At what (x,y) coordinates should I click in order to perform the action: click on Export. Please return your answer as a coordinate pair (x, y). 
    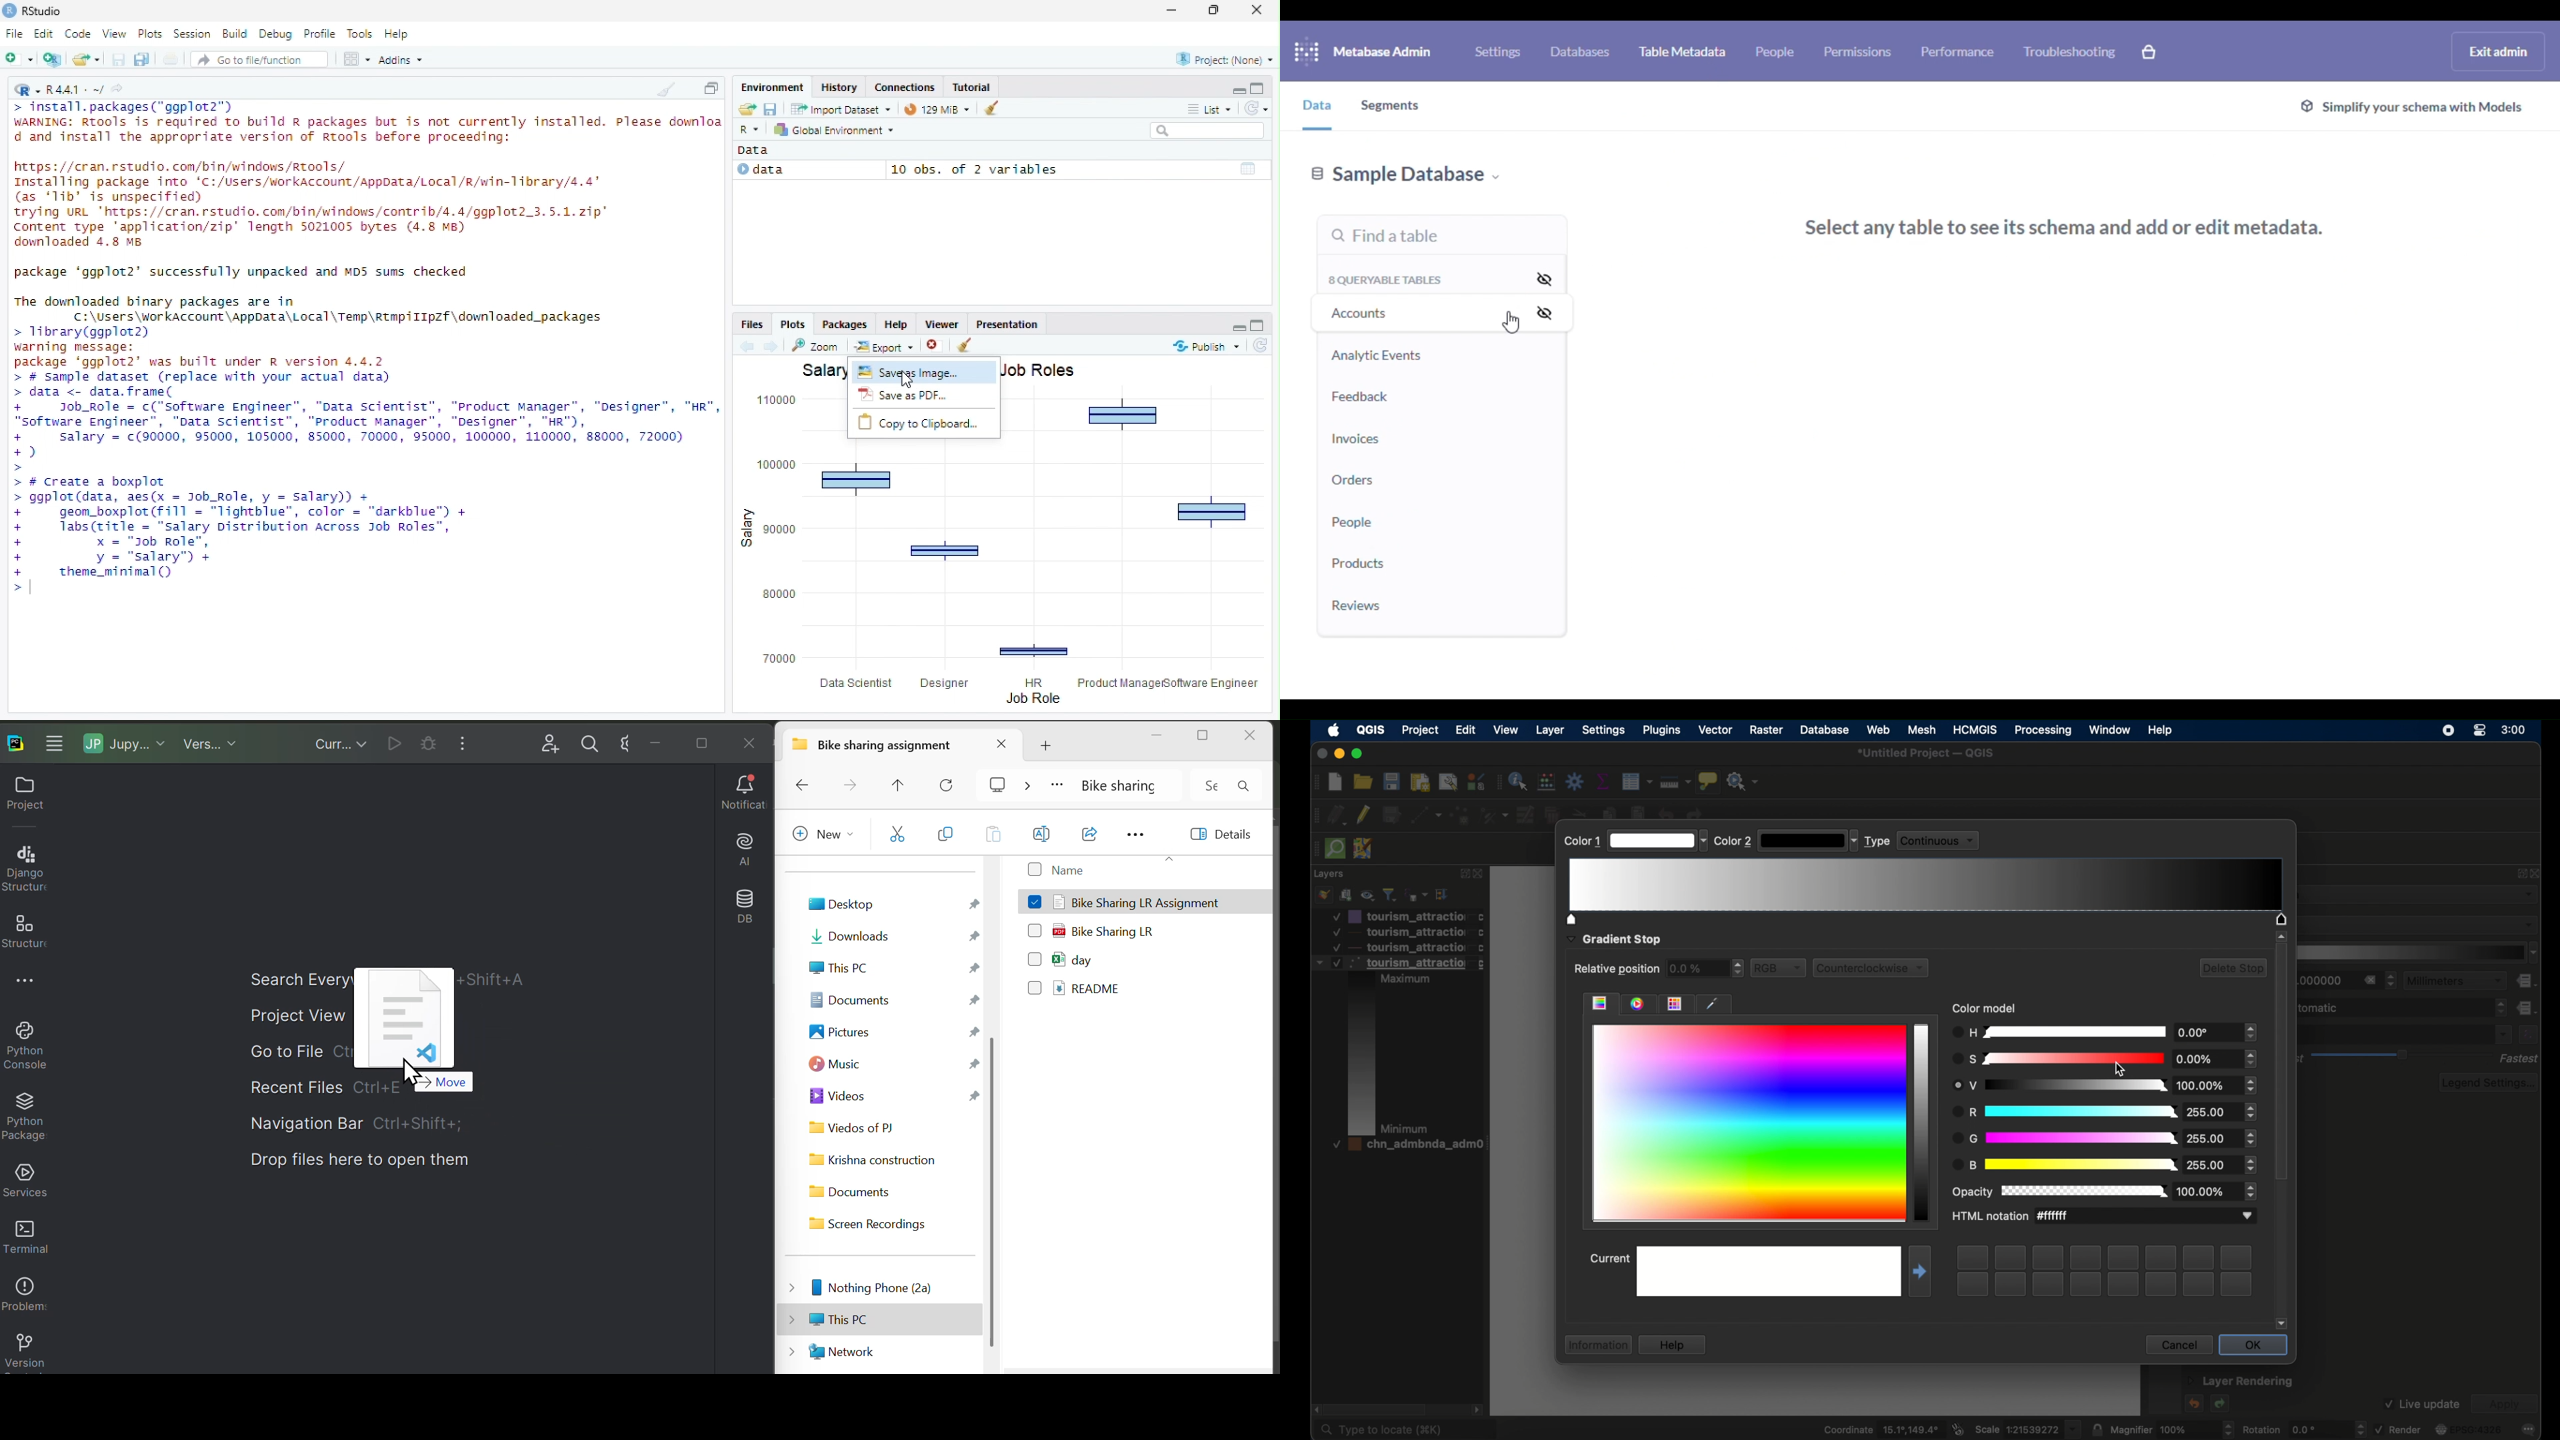
    Looking at the image, I should click on (885, 346).